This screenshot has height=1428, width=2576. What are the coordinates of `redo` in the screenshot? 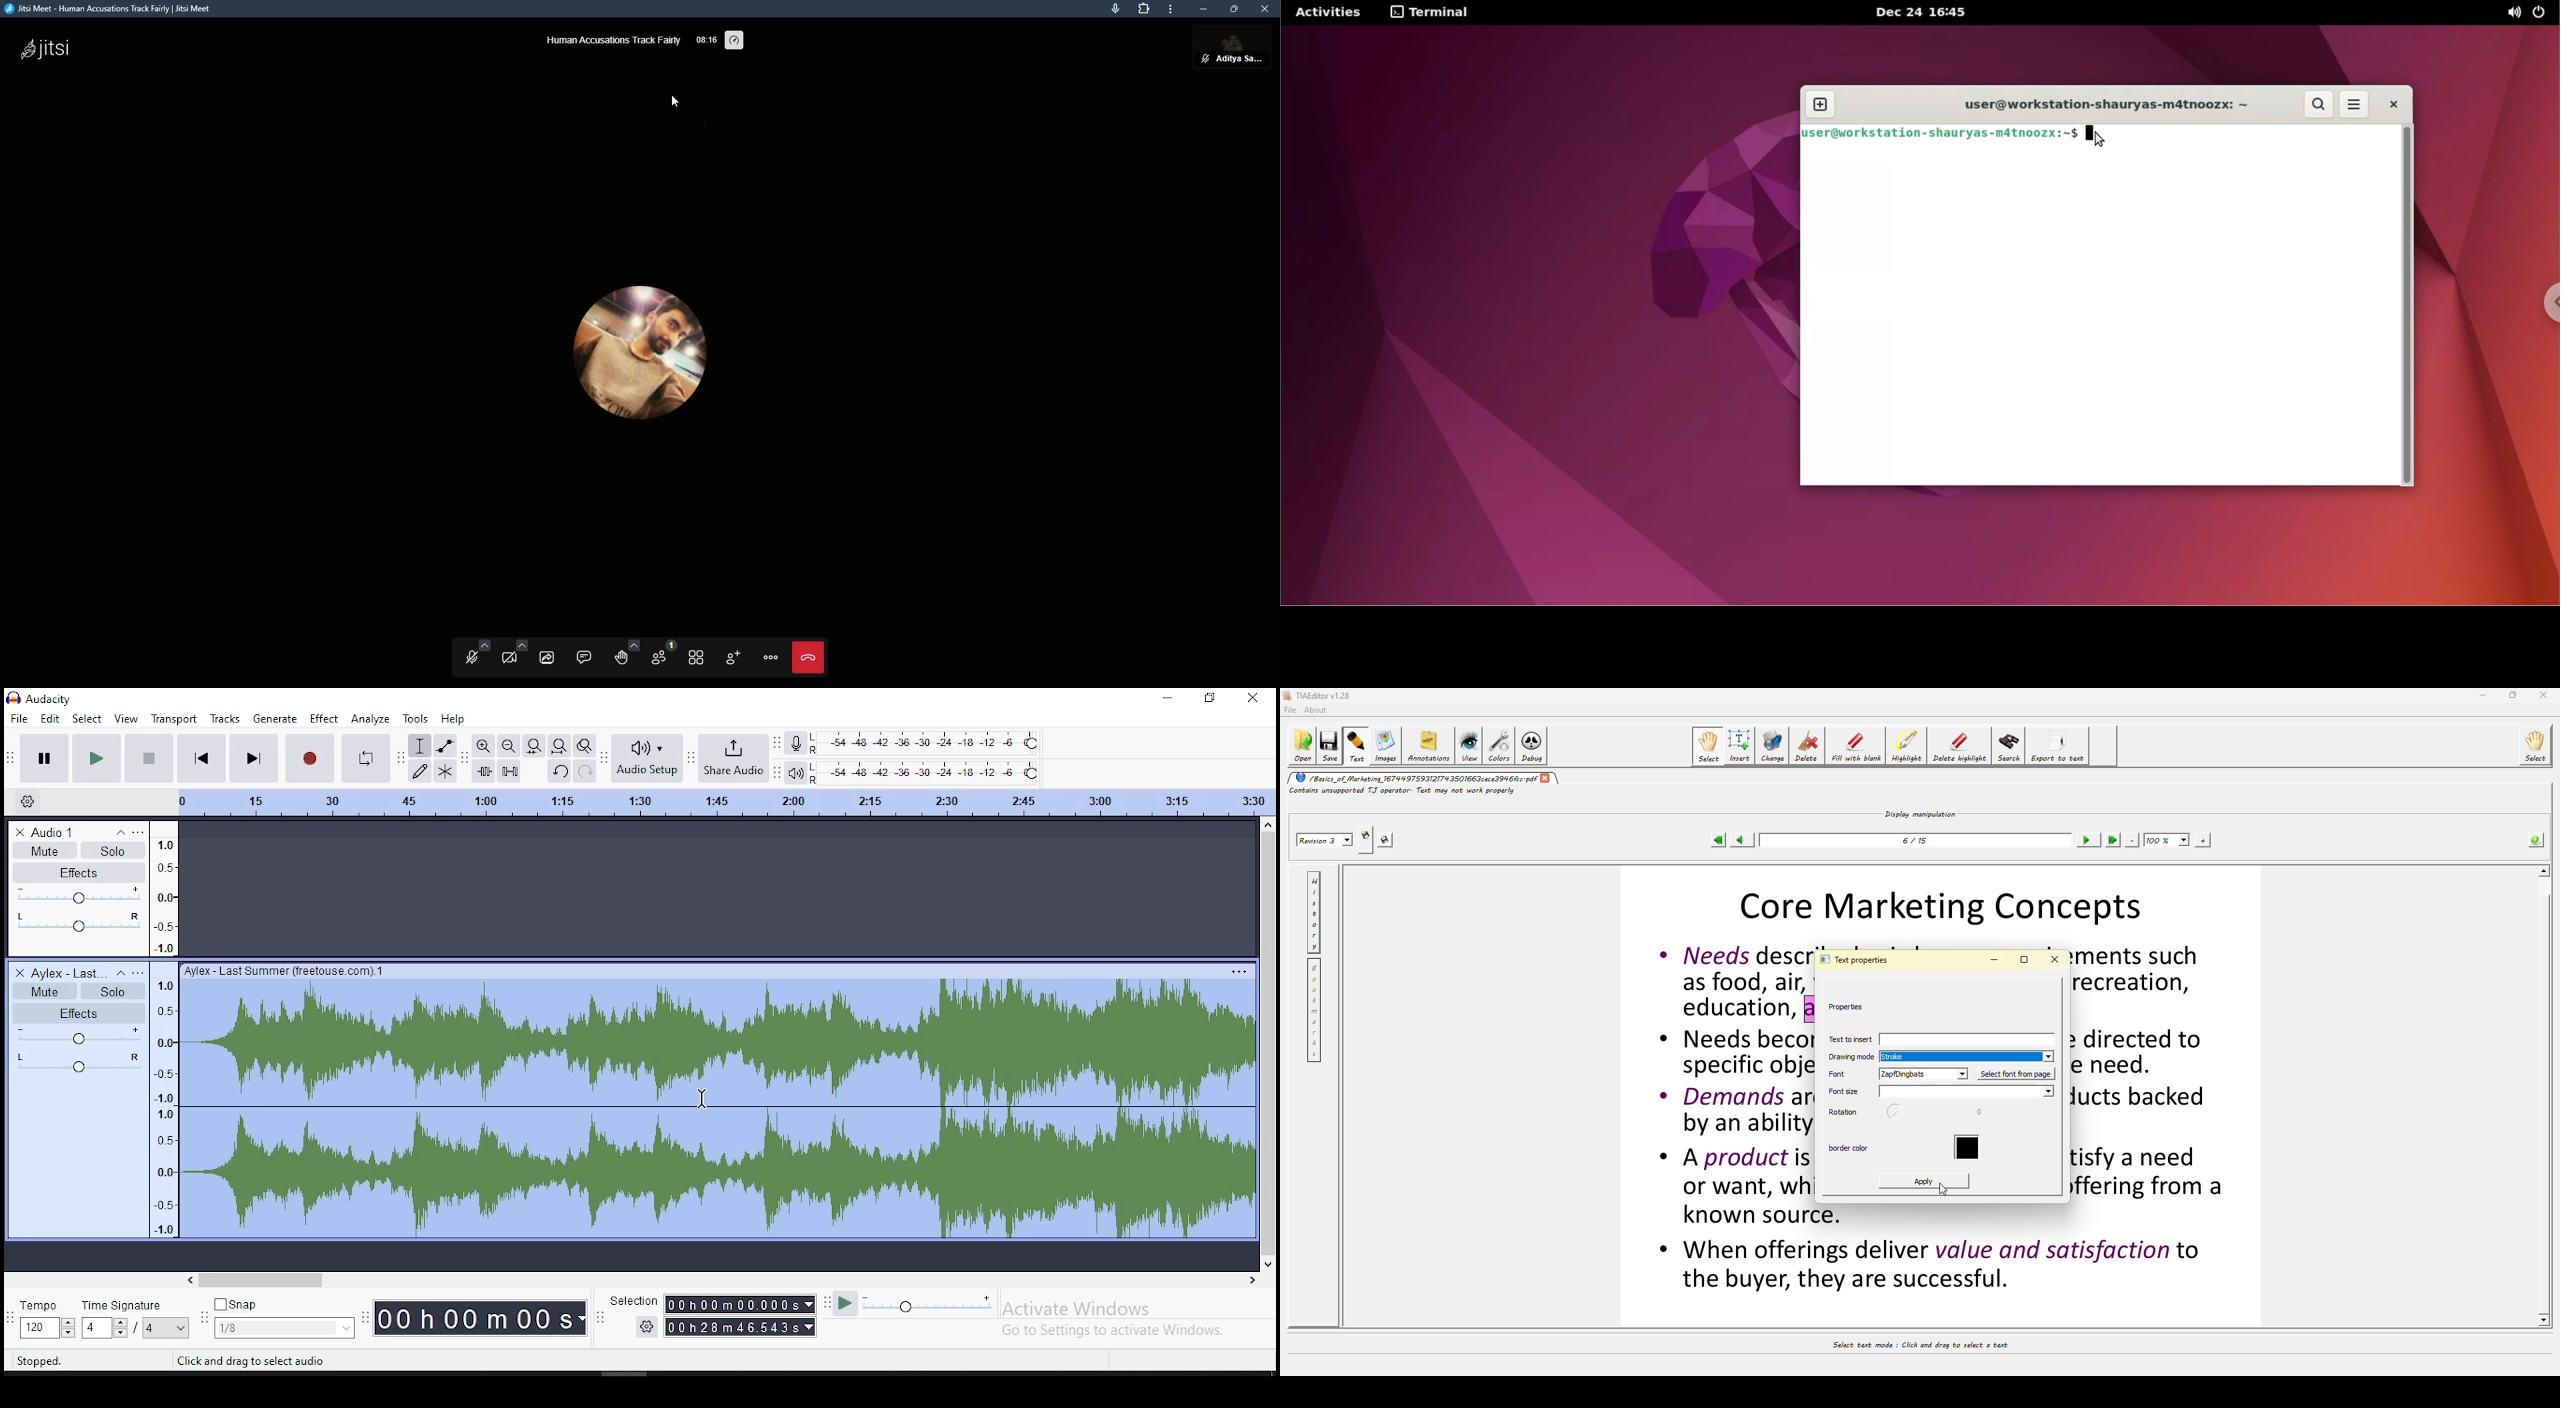 It's located at (588, 772).